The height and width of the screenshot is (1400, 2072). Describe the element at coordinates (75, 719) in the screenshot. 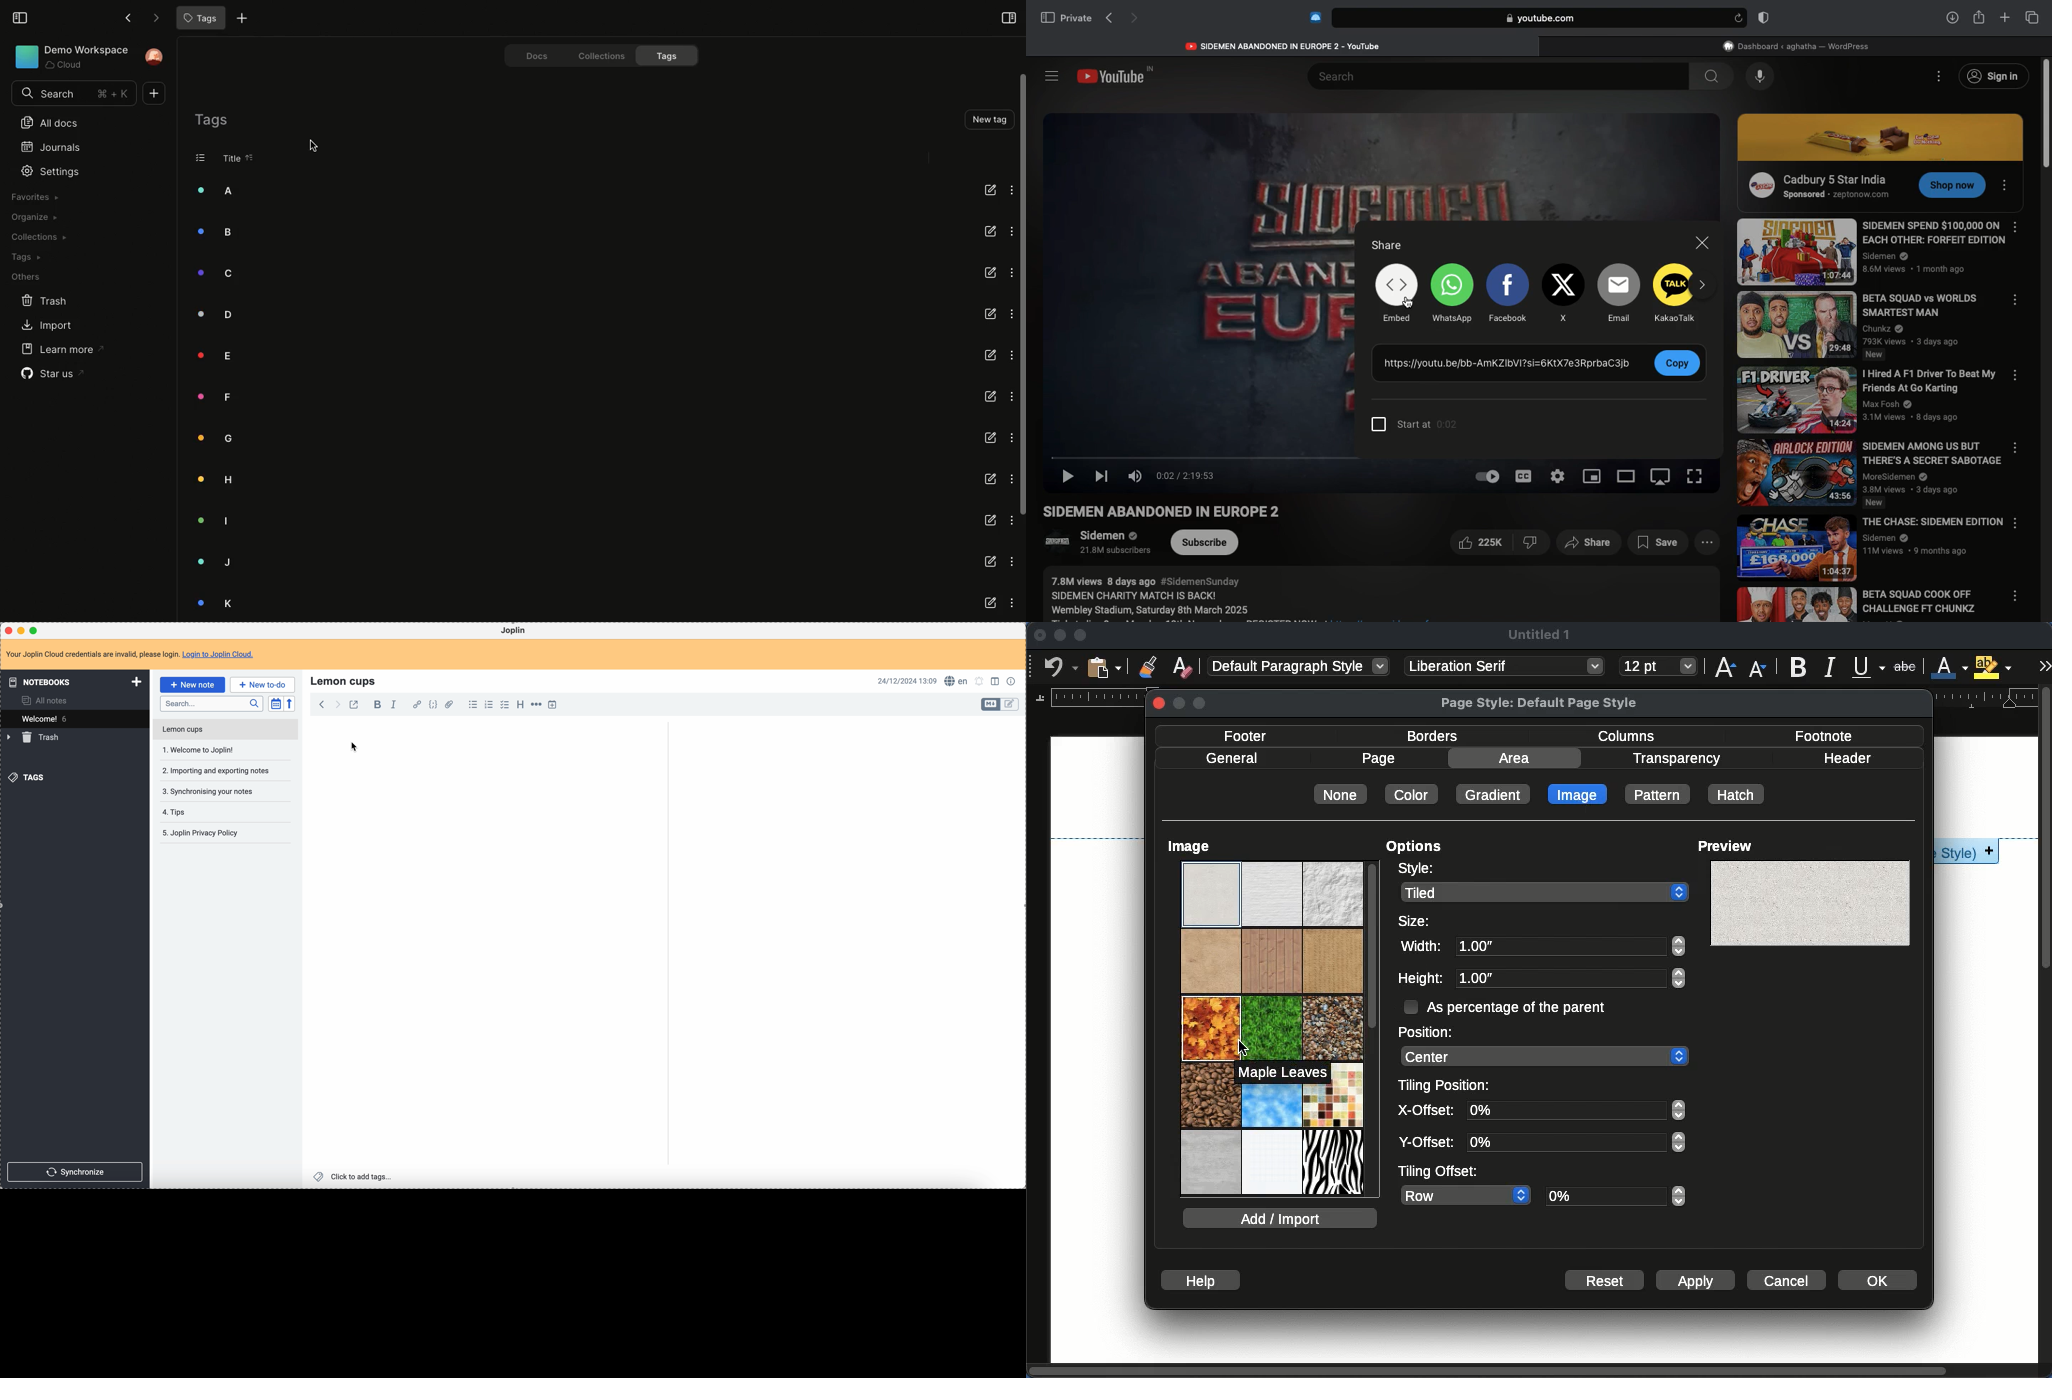

I see `welcome` at that location.